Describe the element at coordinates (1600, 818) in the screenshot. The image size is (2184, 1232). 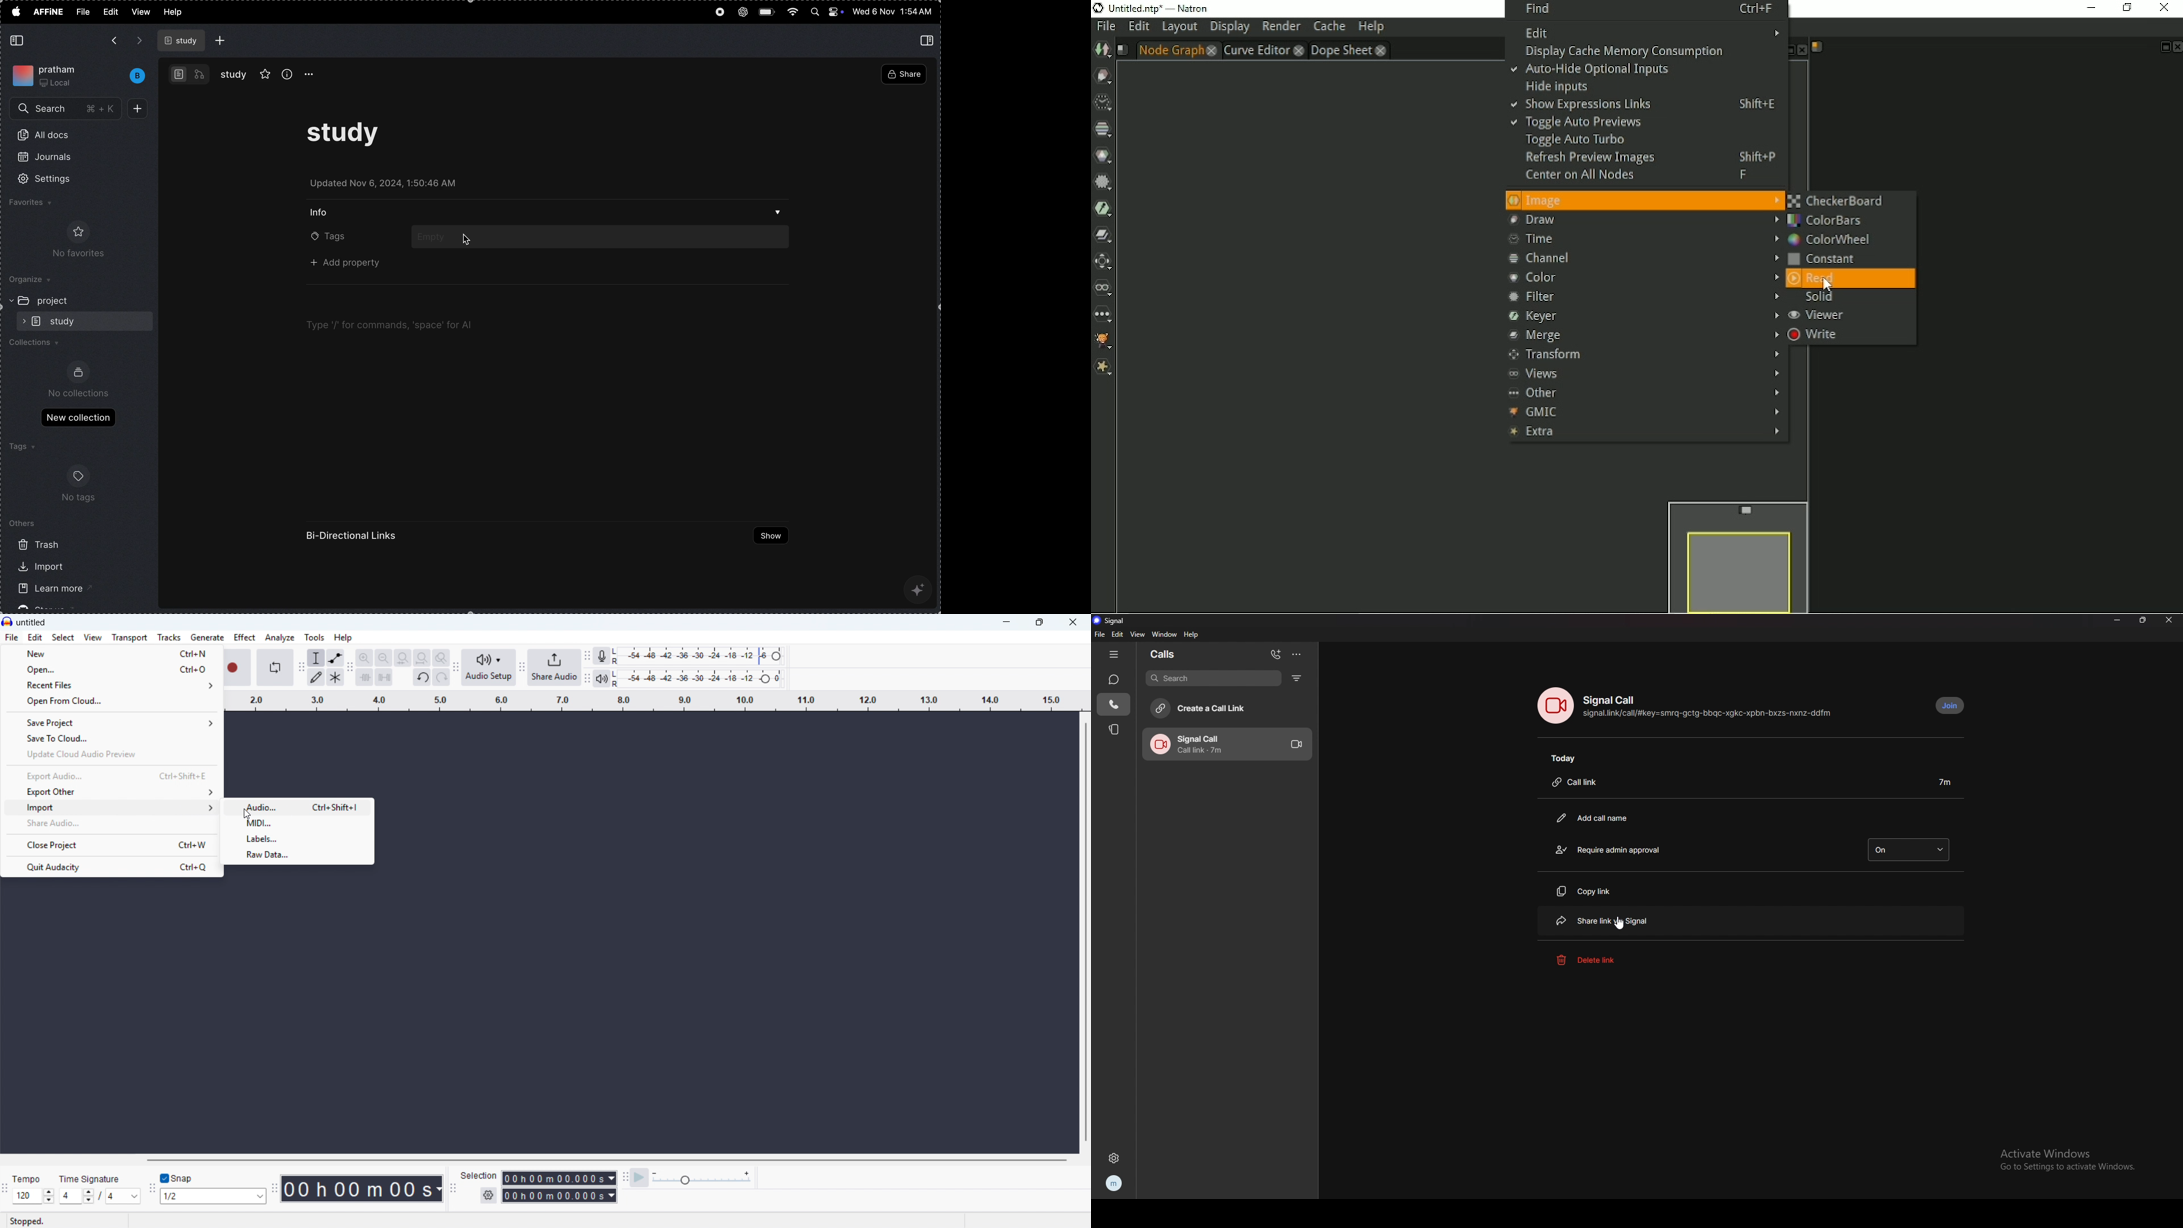
I see `add call name` at that location.